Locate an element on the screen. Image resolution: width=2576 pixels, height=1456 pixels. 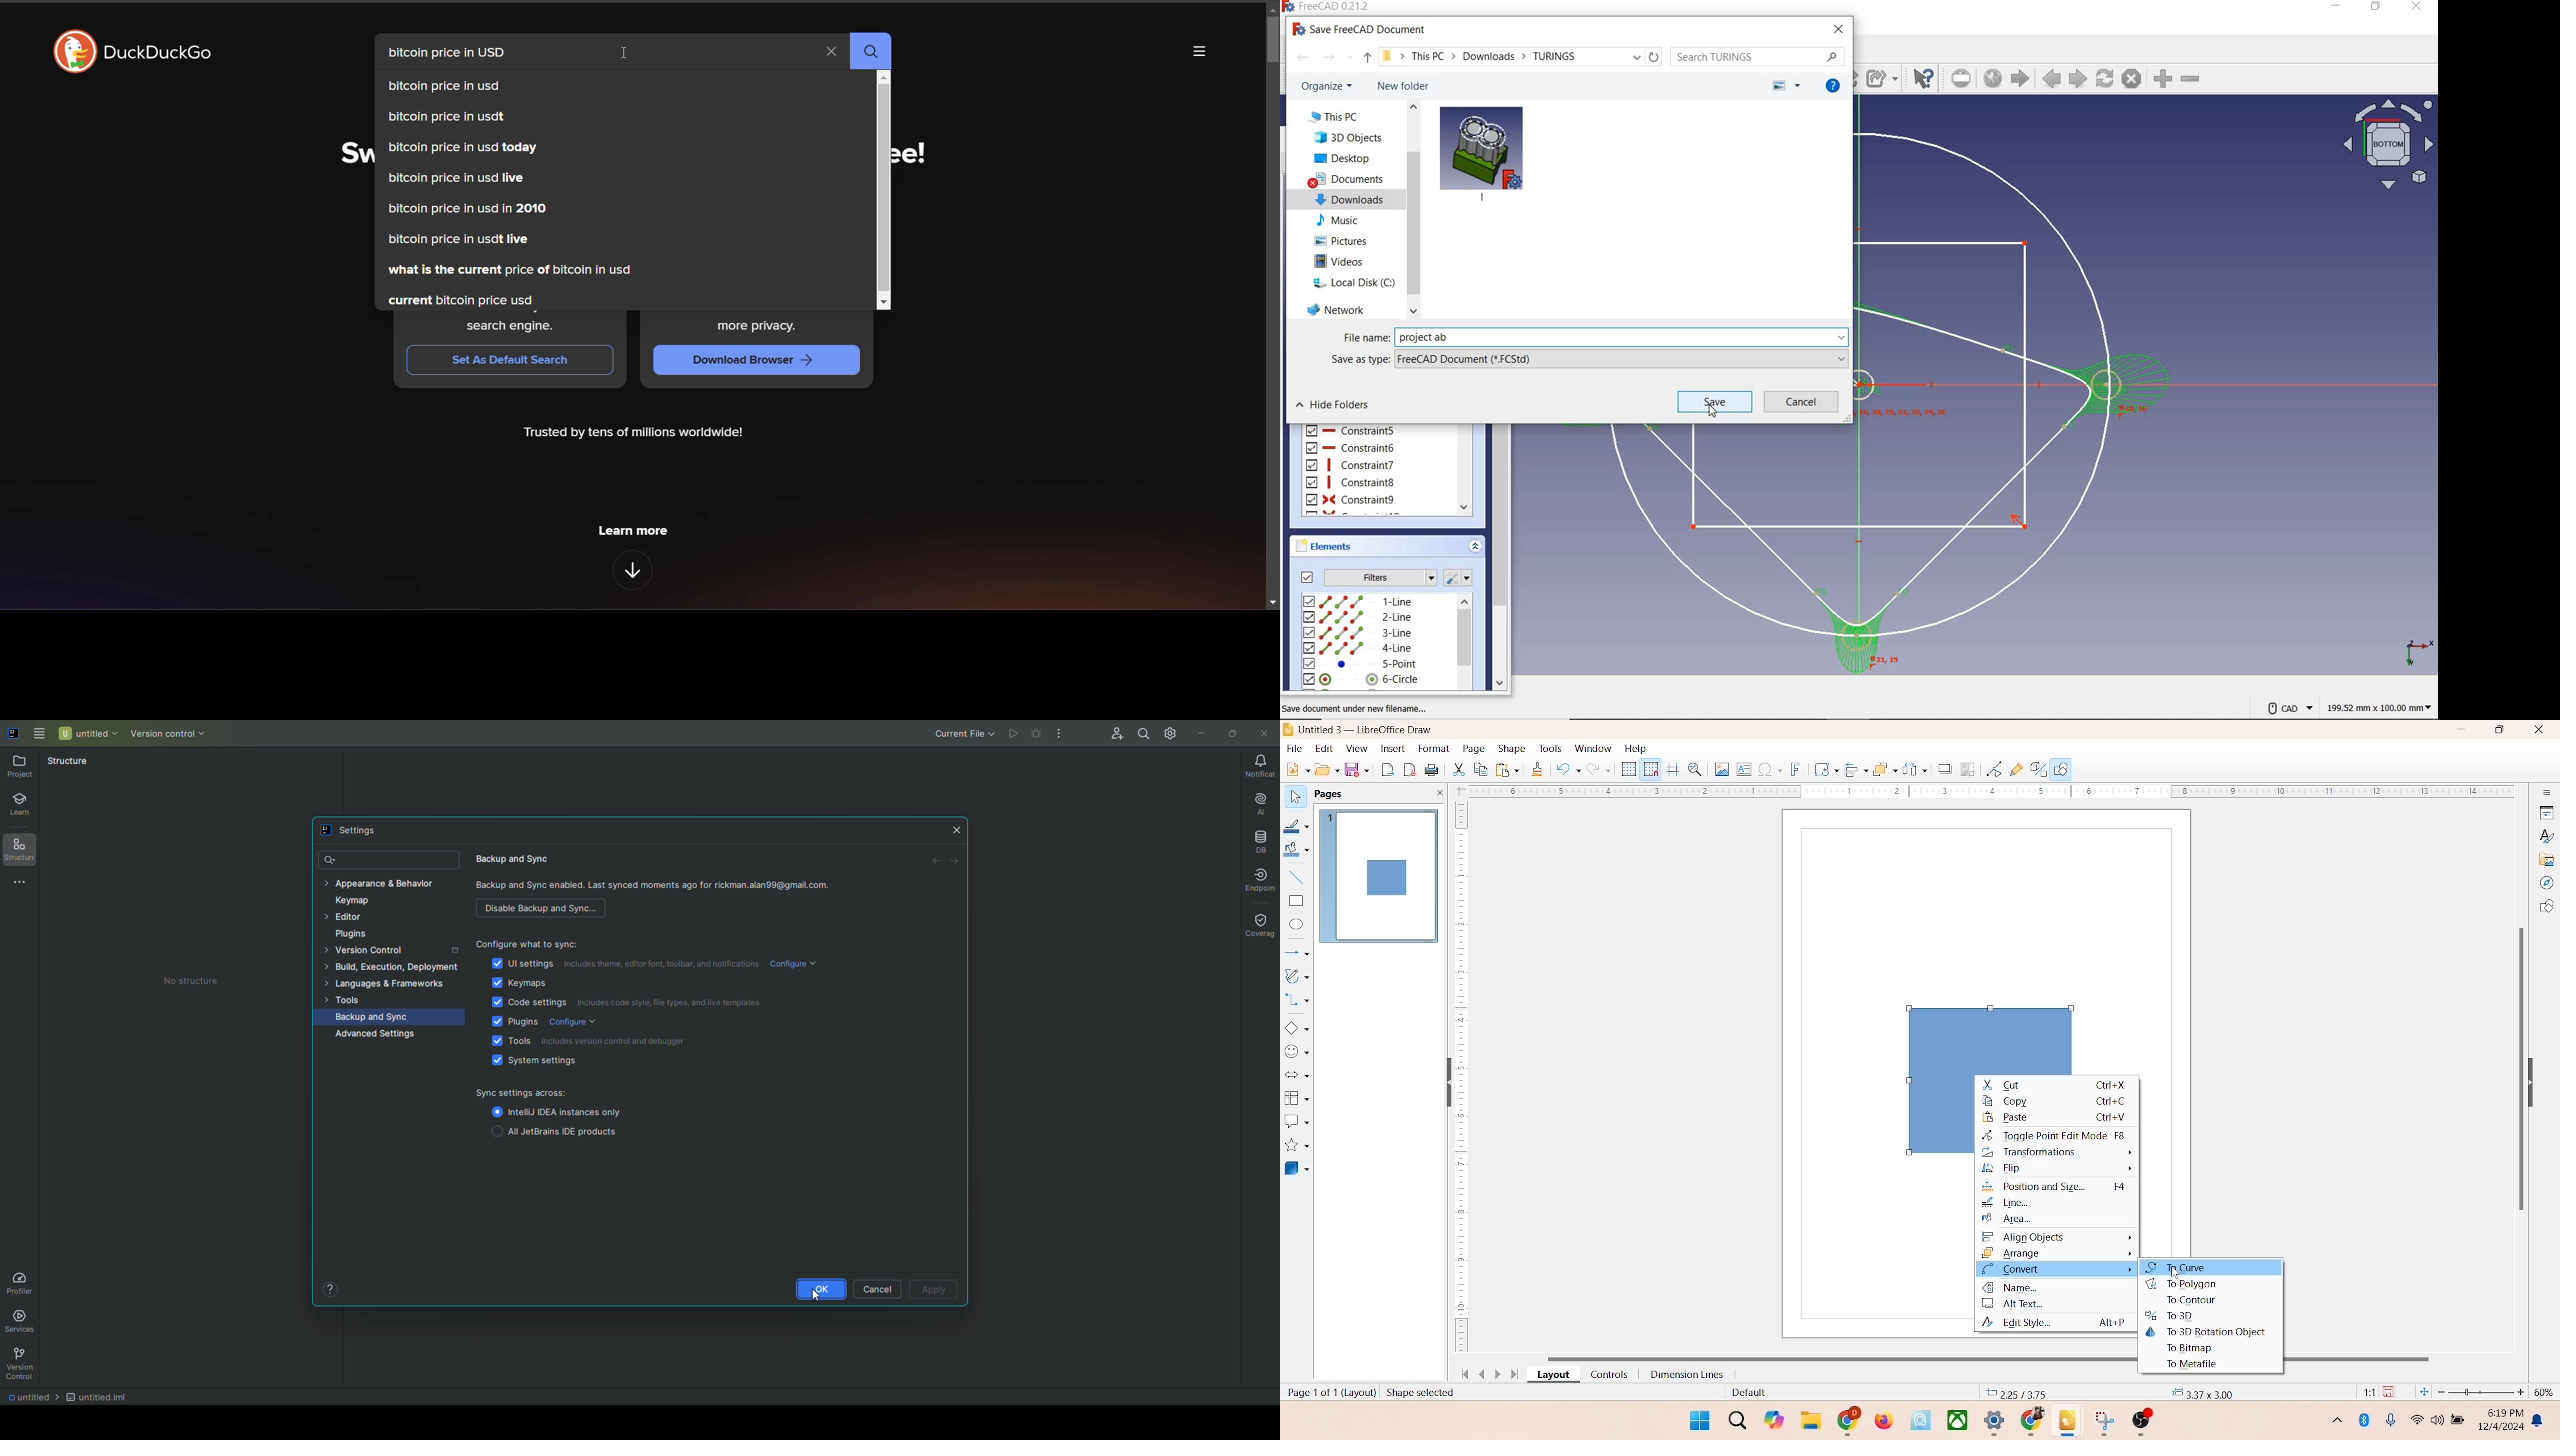
tools is located at coordinates (1549, 748).